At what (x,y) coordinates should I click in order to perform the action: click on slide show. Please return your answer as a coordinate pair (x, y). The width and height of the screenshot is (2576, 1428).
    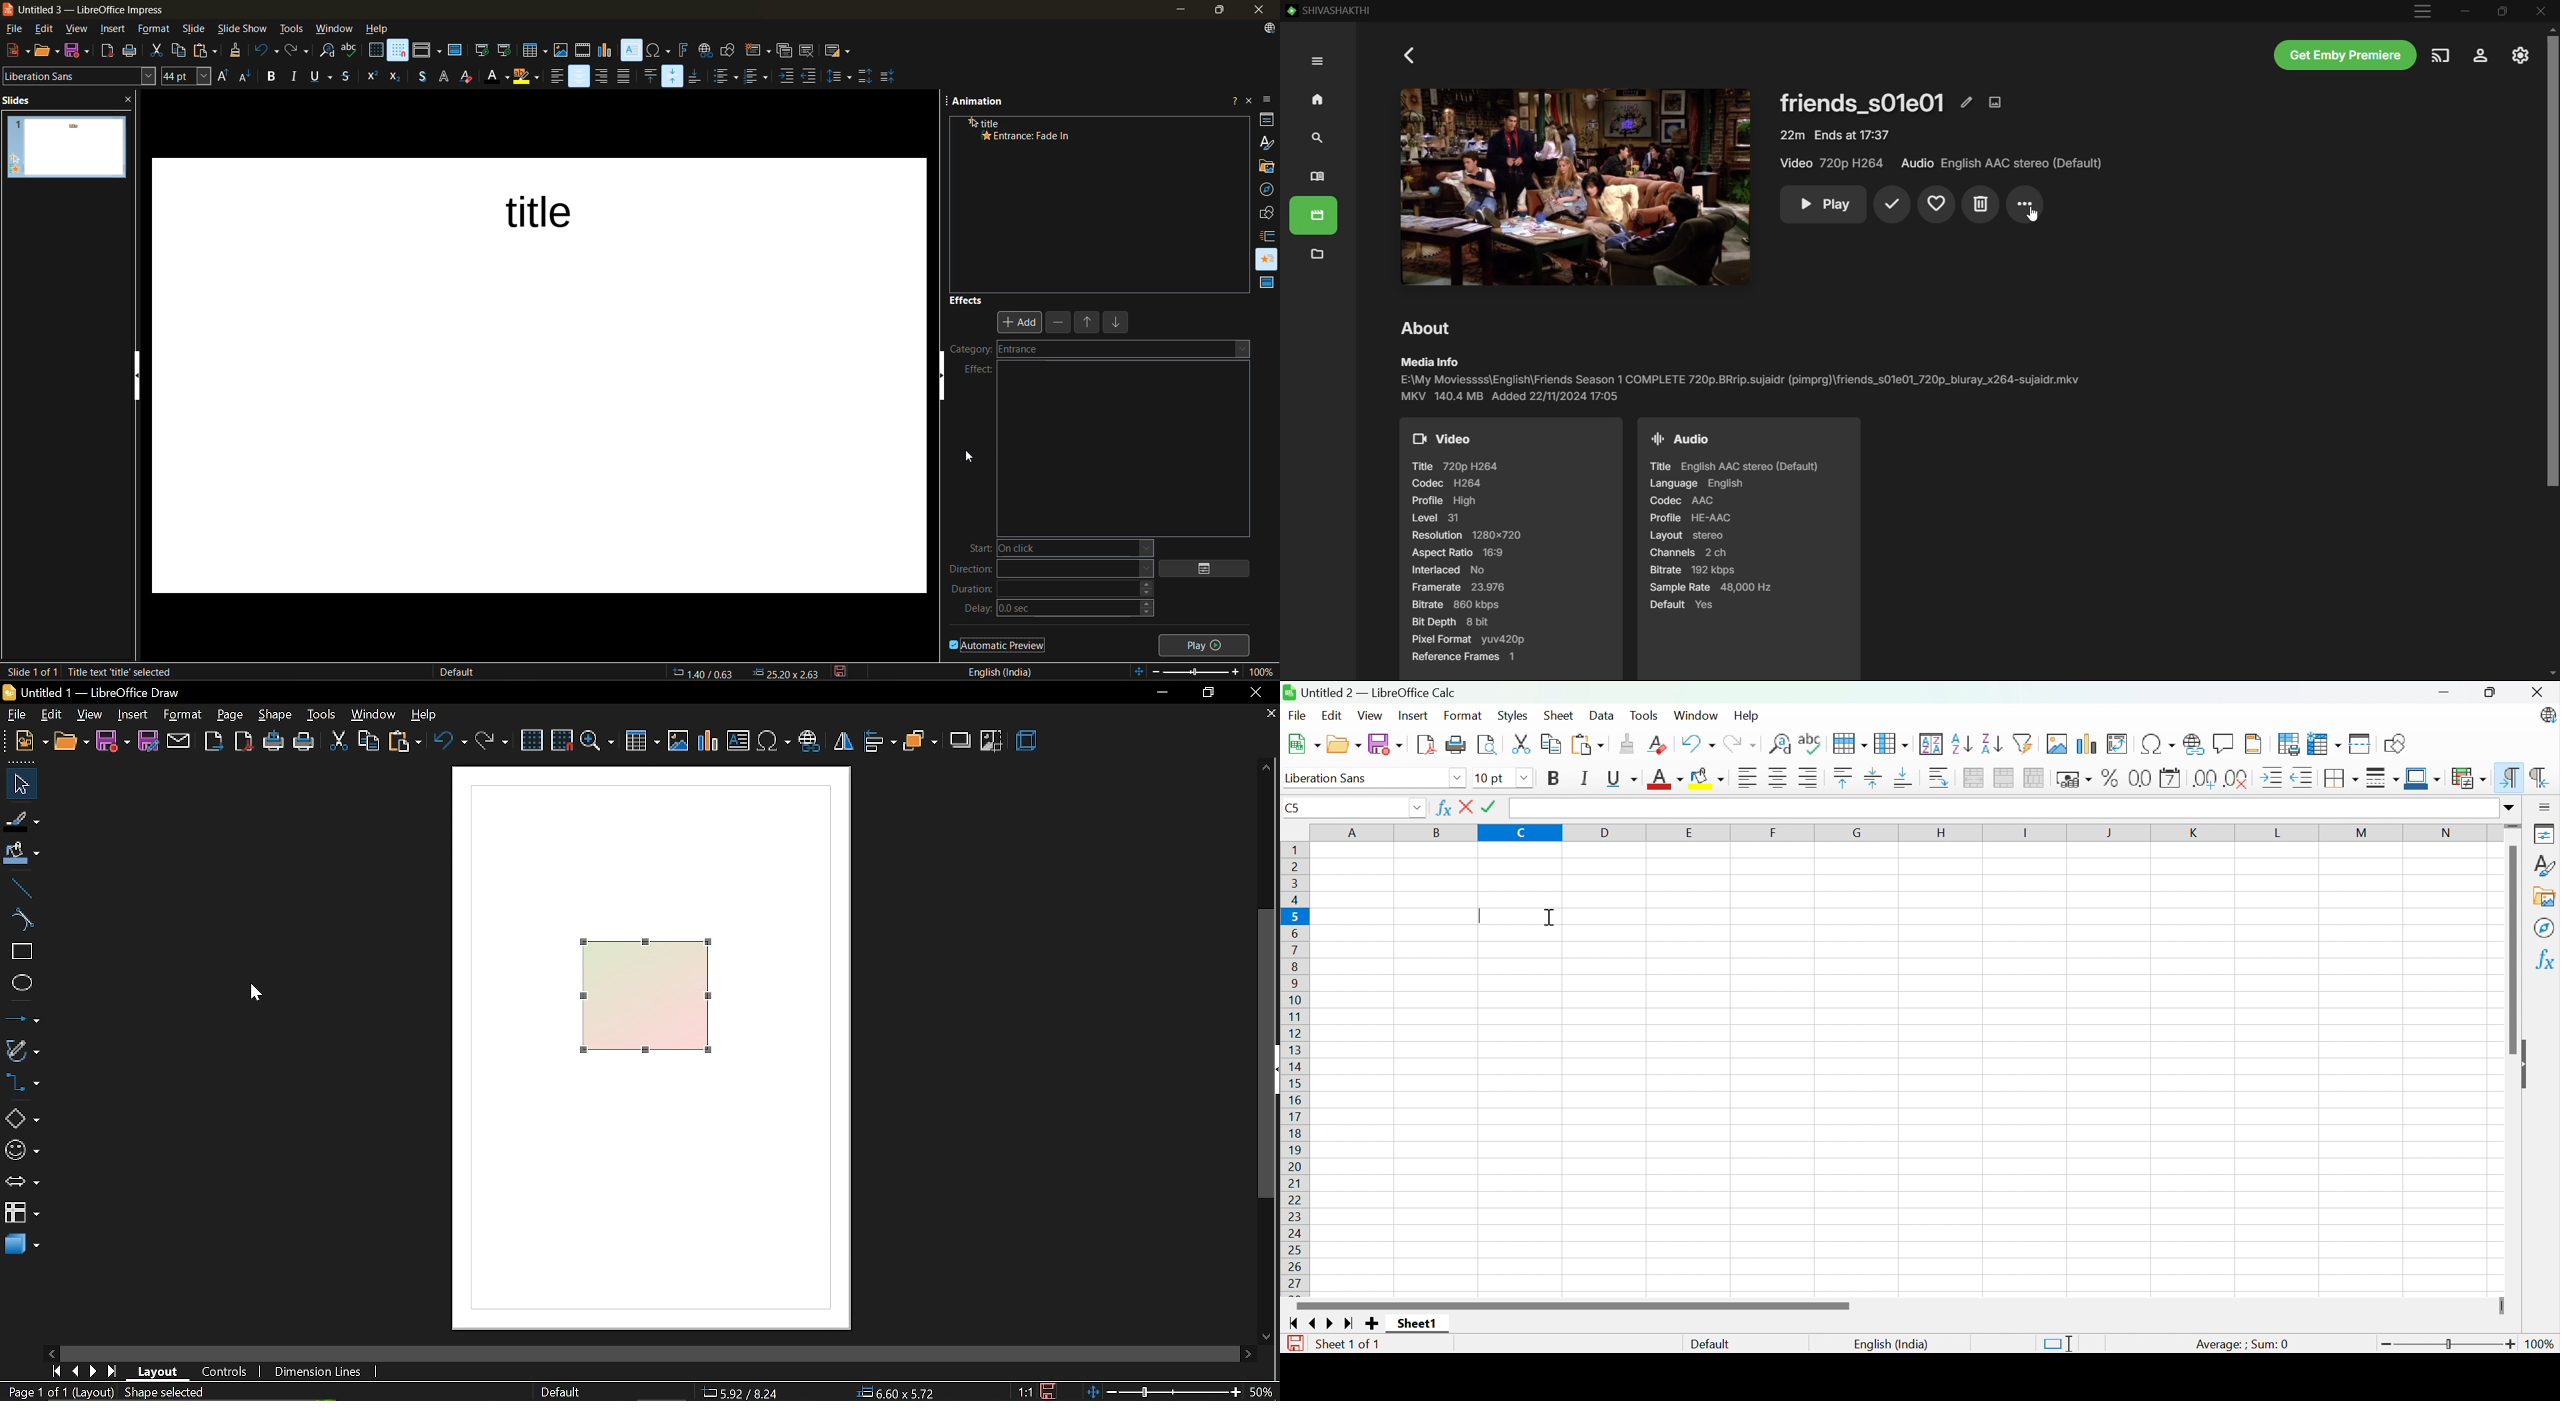
    Looking at the image, I should click on (243, 30).